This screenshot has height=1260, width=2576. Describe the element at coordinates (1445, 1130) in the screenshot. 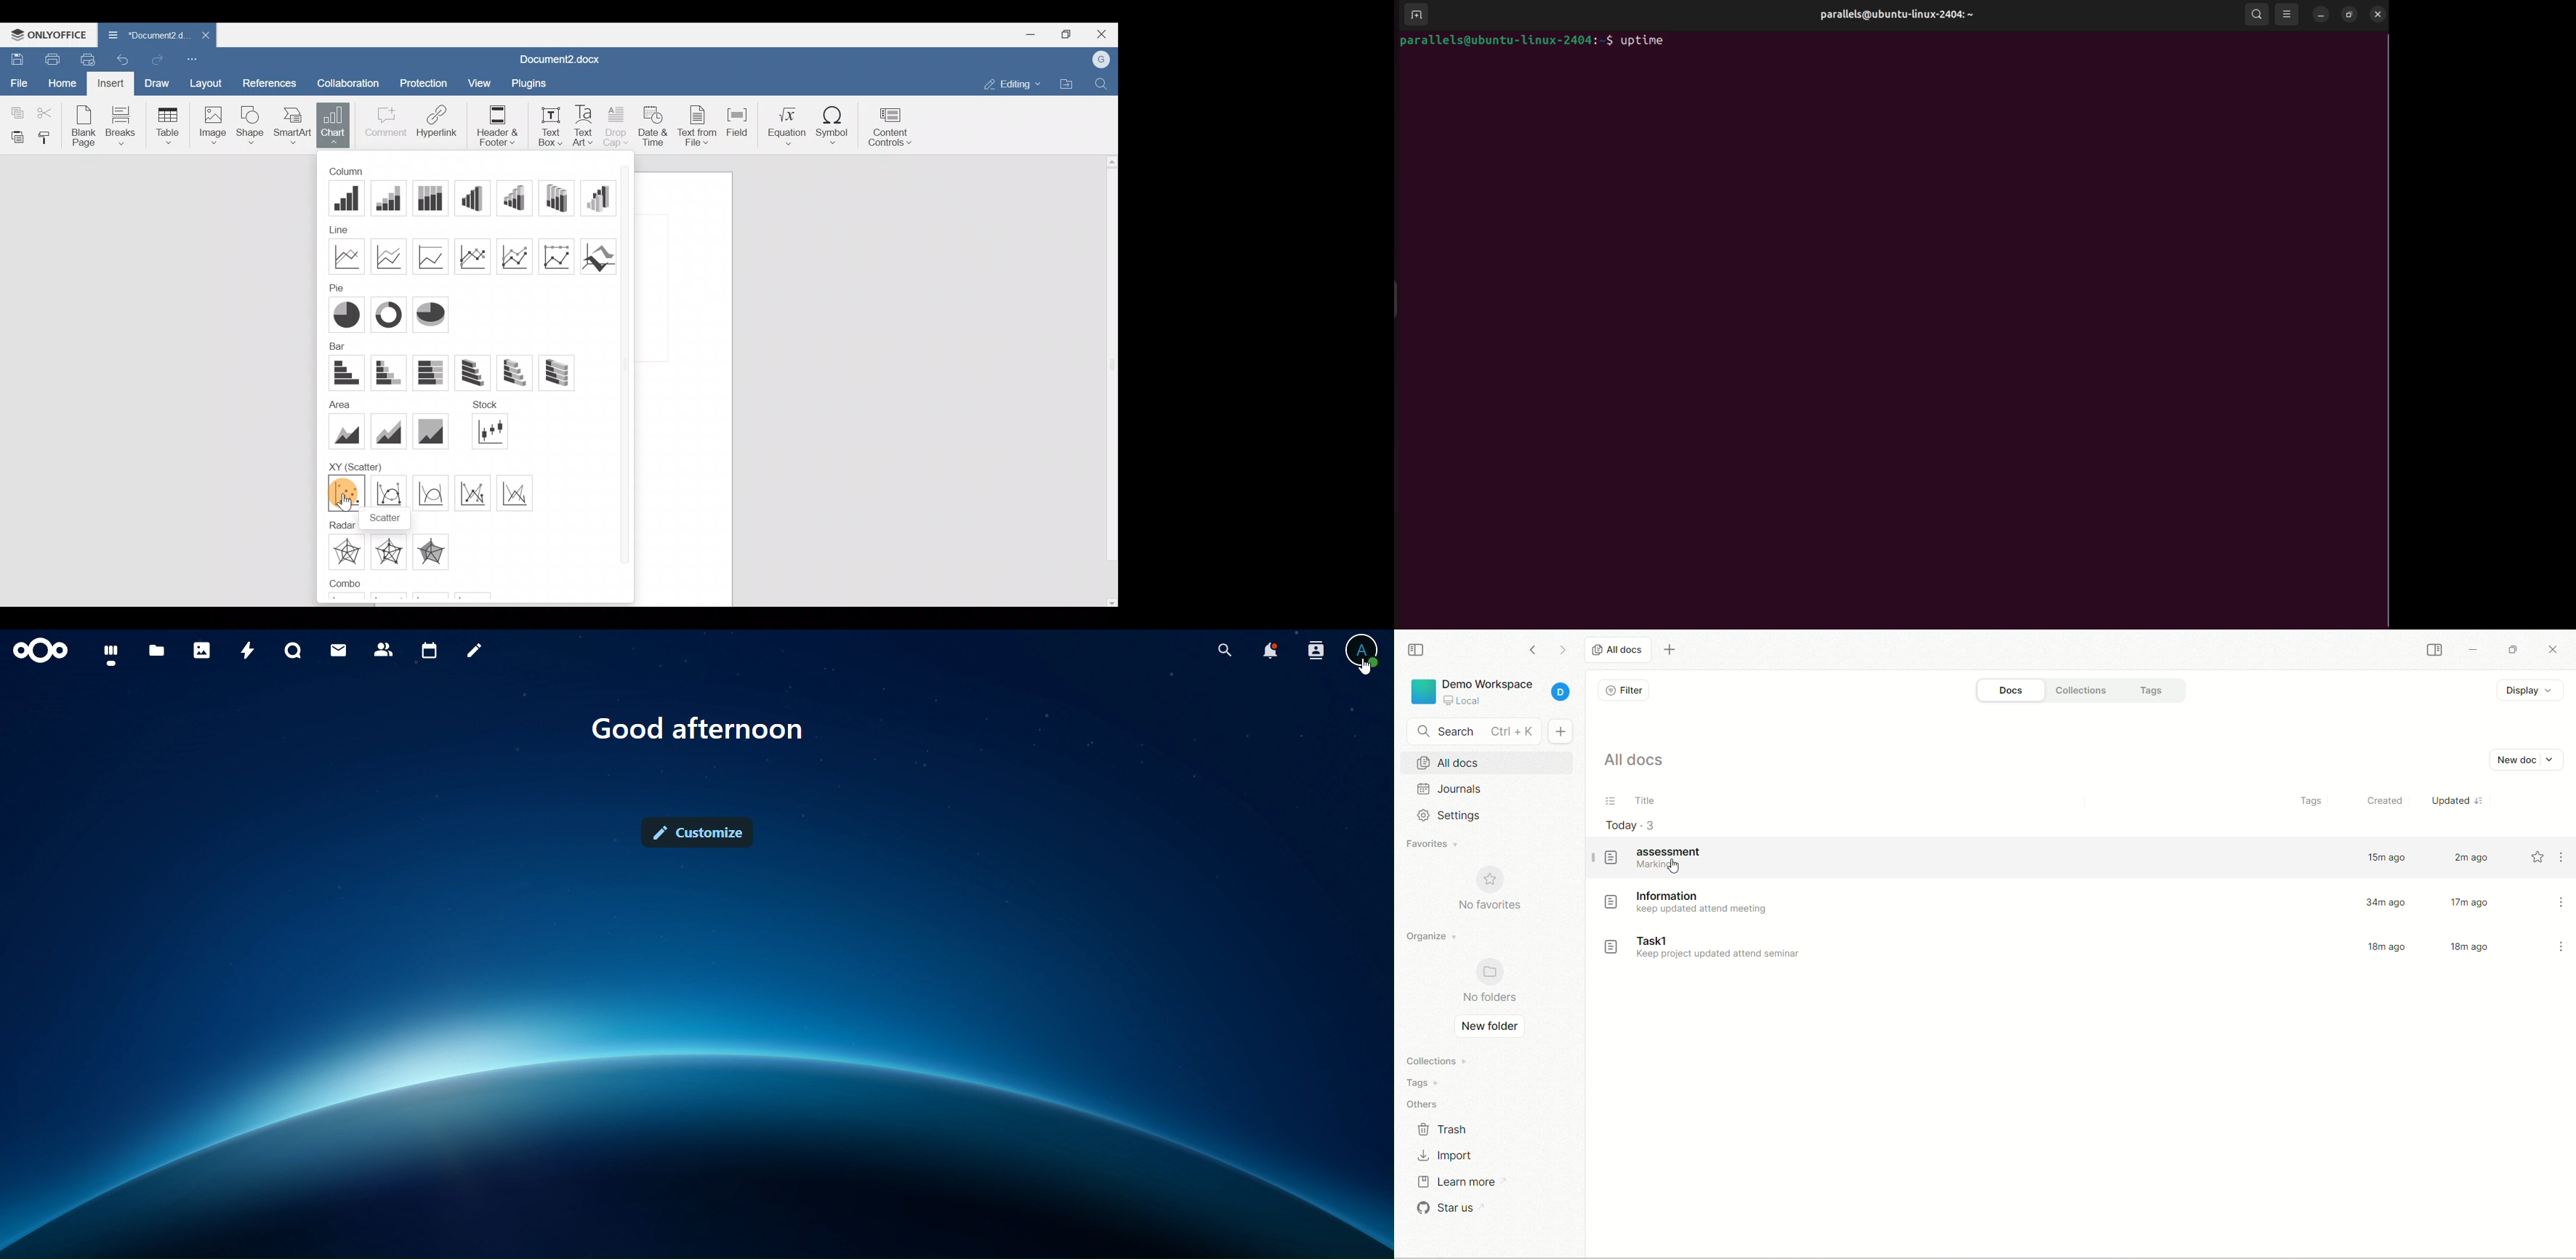

I see `trash` at that location.